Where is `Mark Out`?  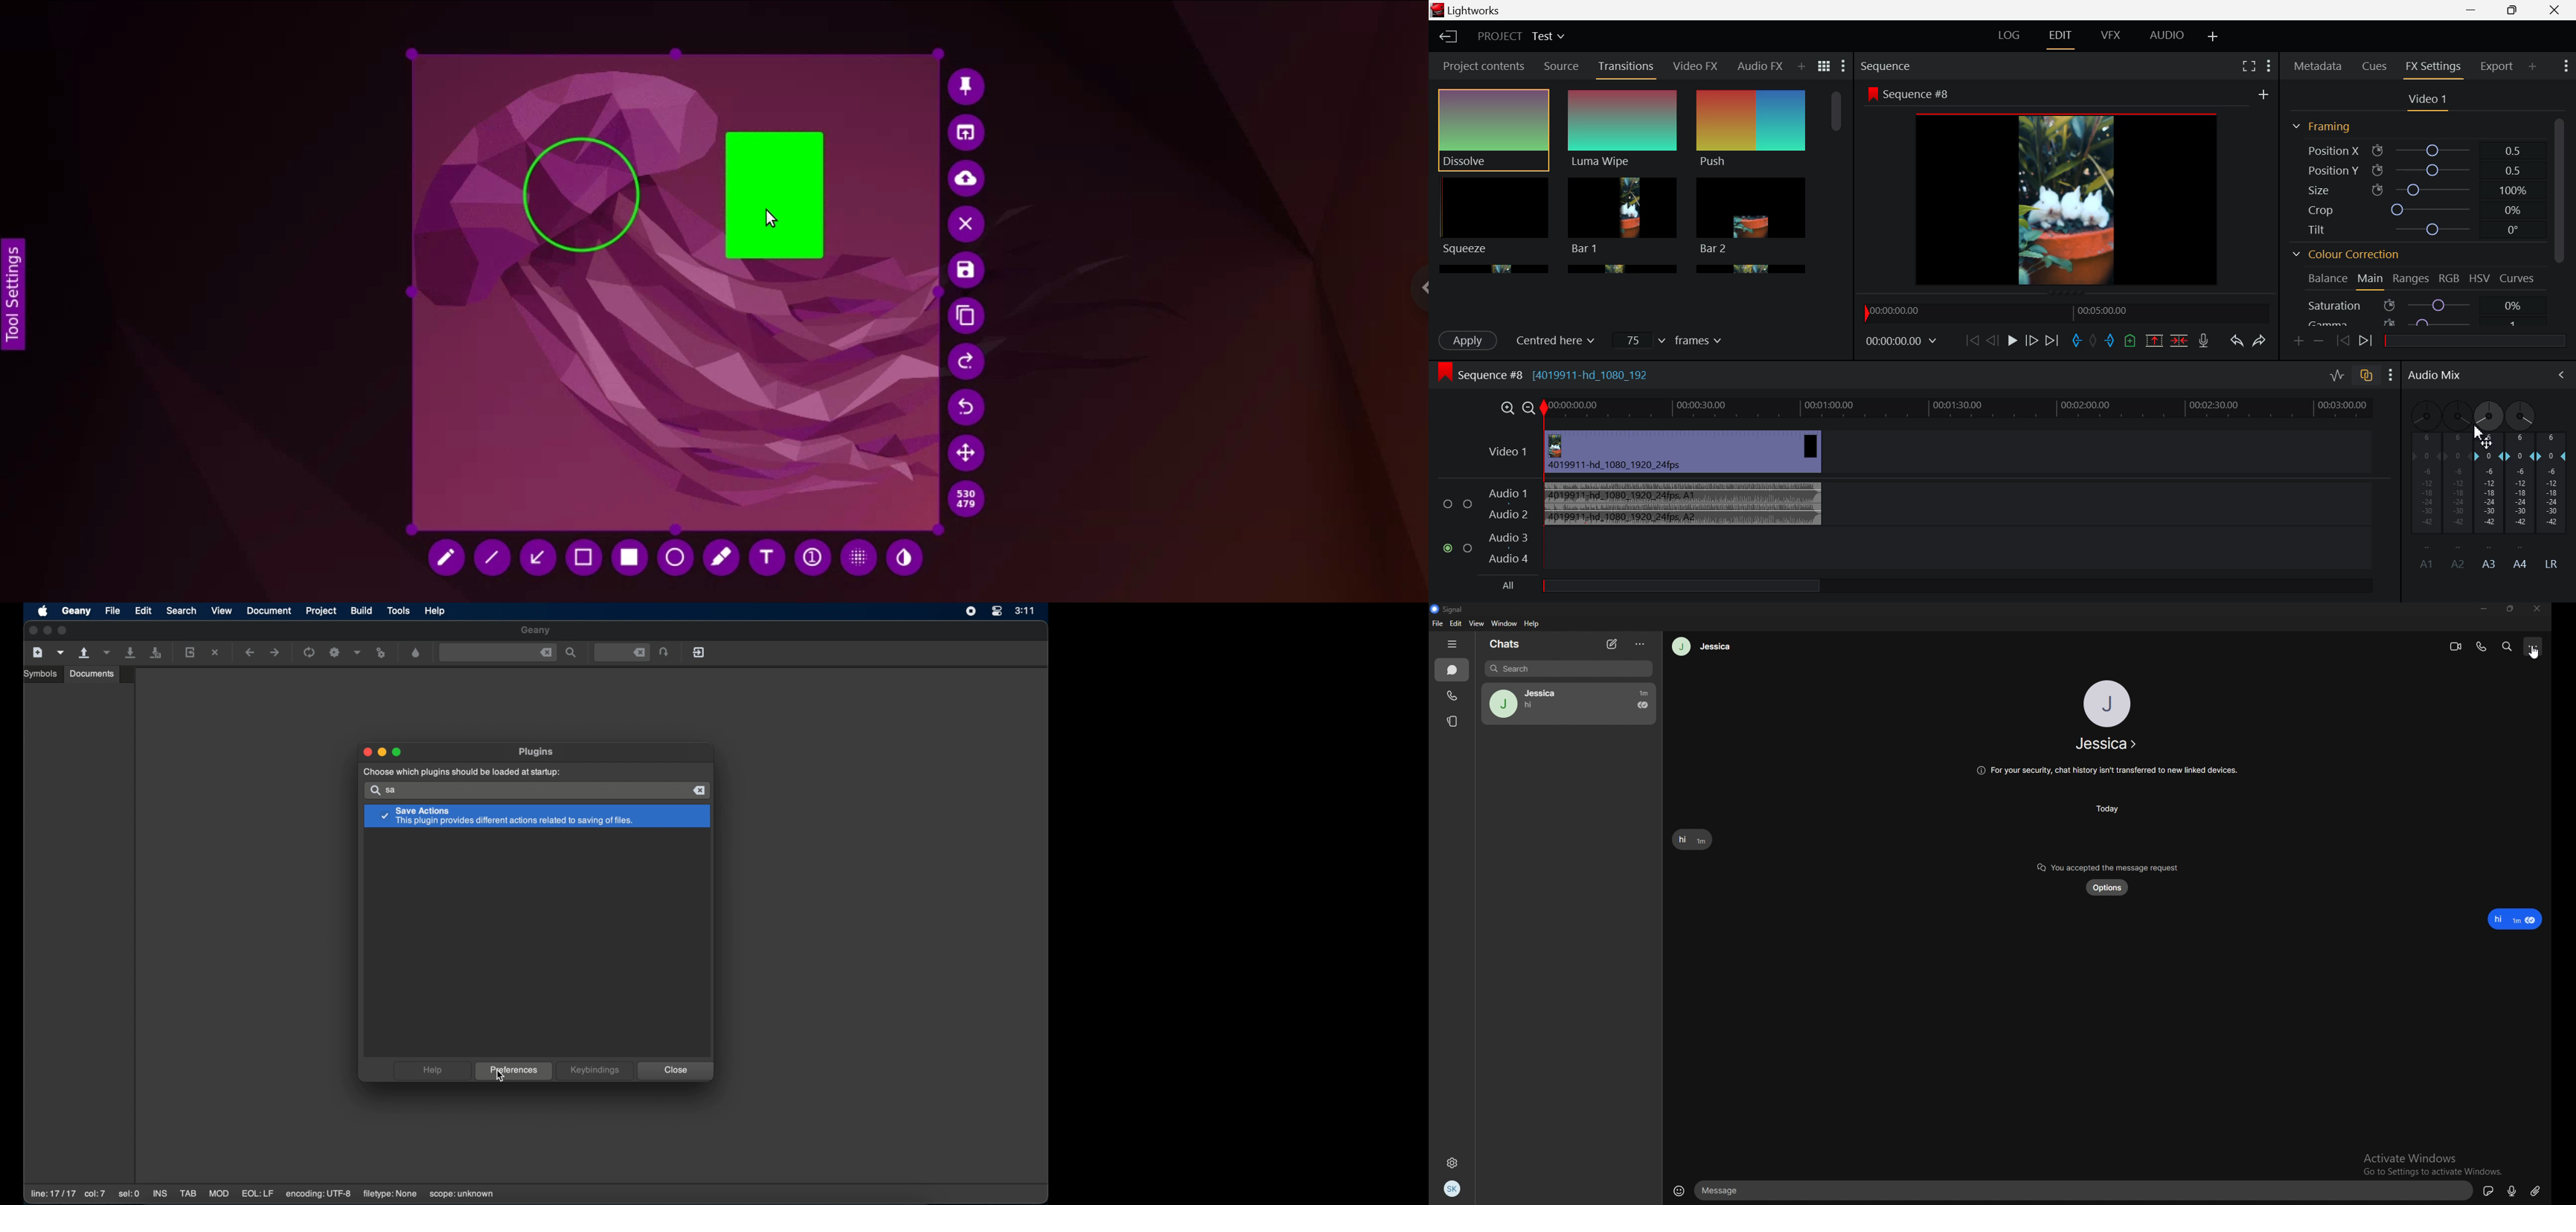 Mark Out is located at coordinates (2110, 341).